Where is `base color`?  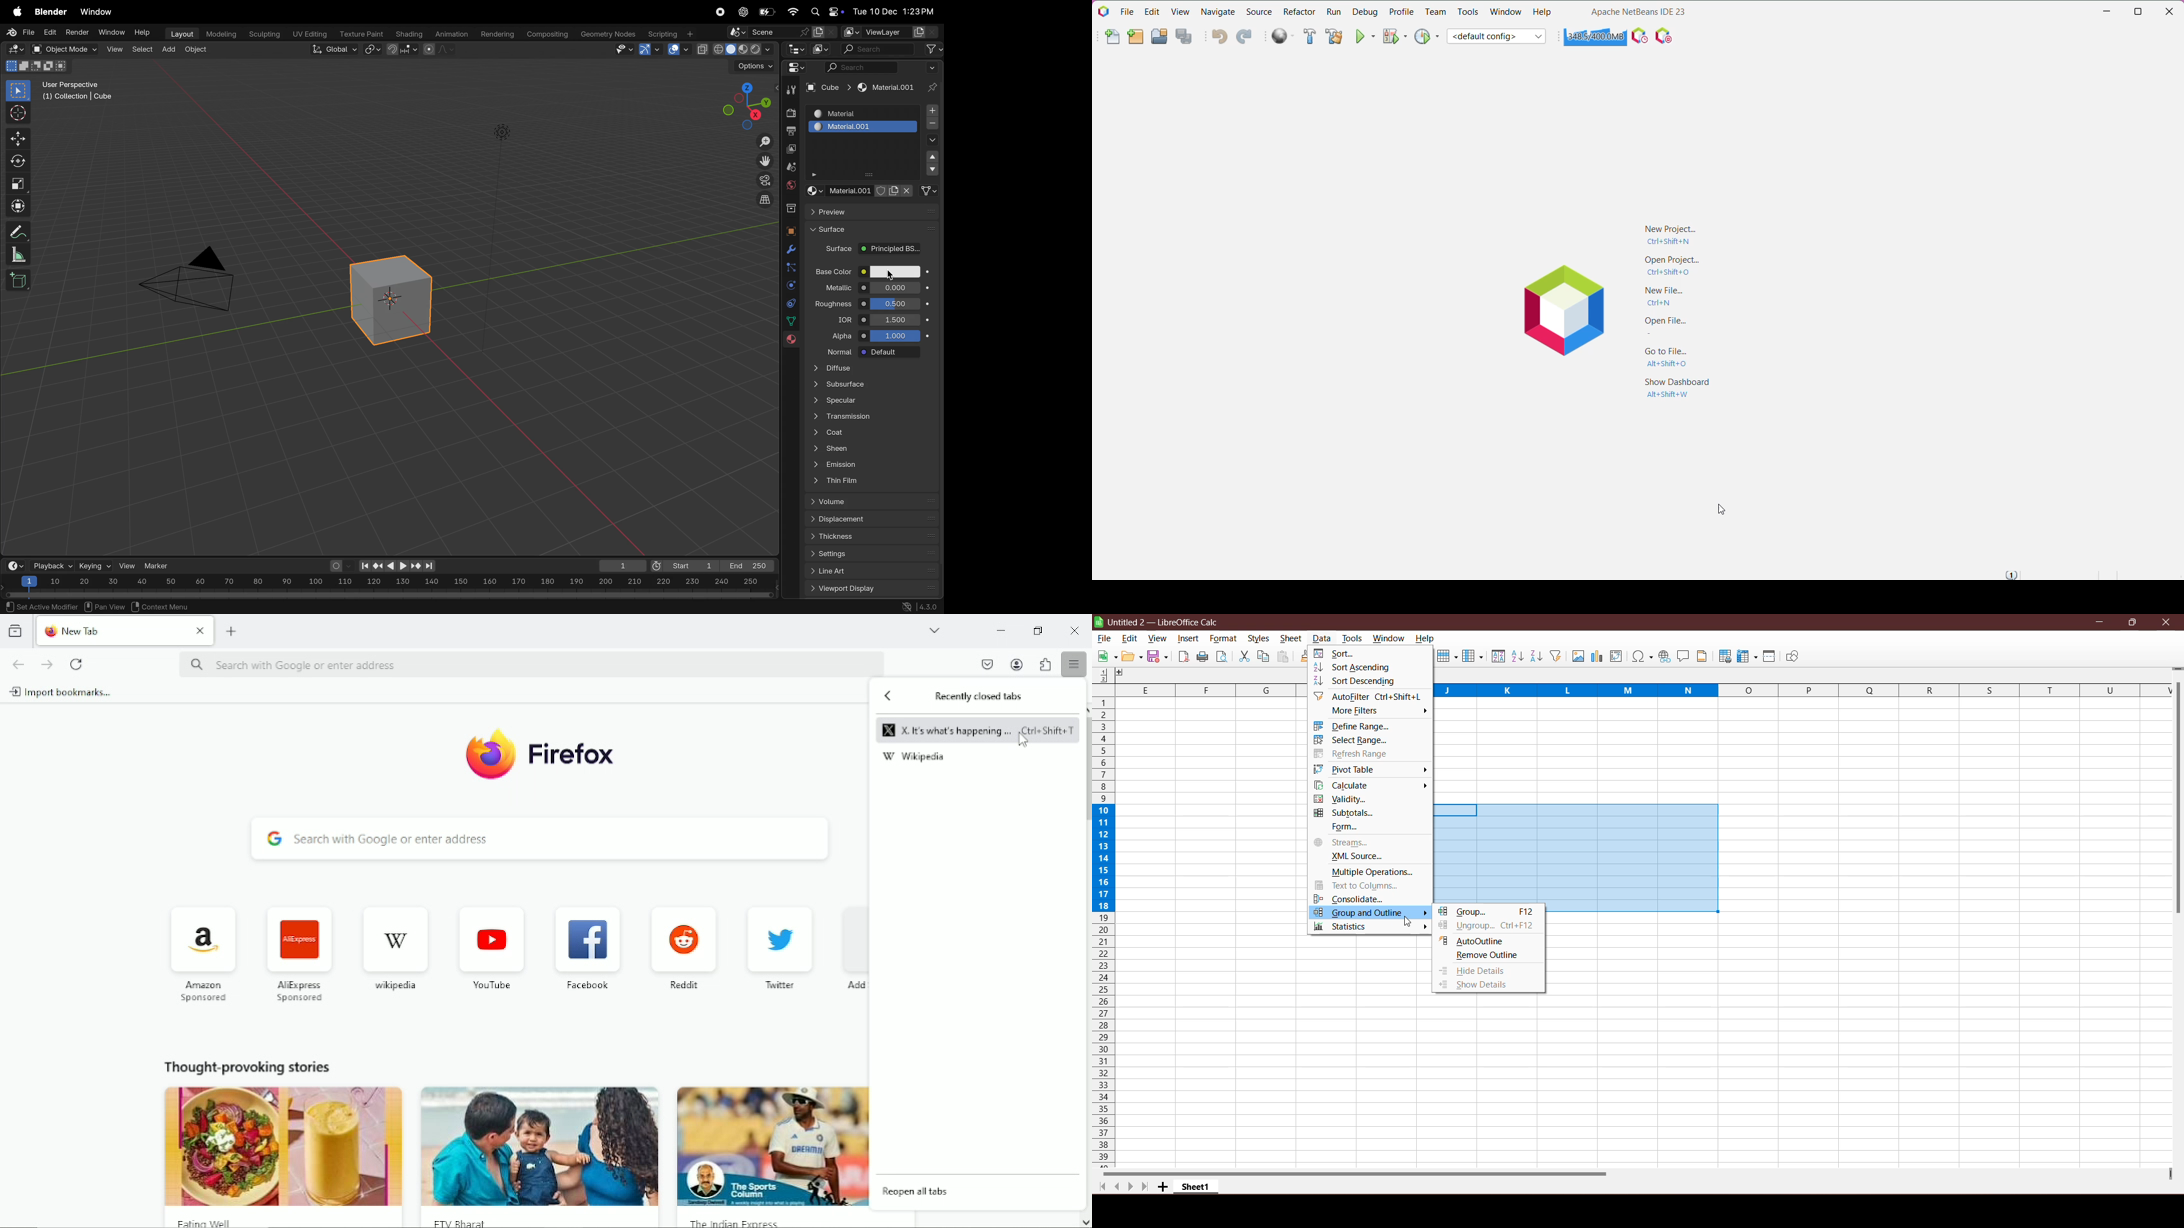
base color is located at coordinates (833, 270).